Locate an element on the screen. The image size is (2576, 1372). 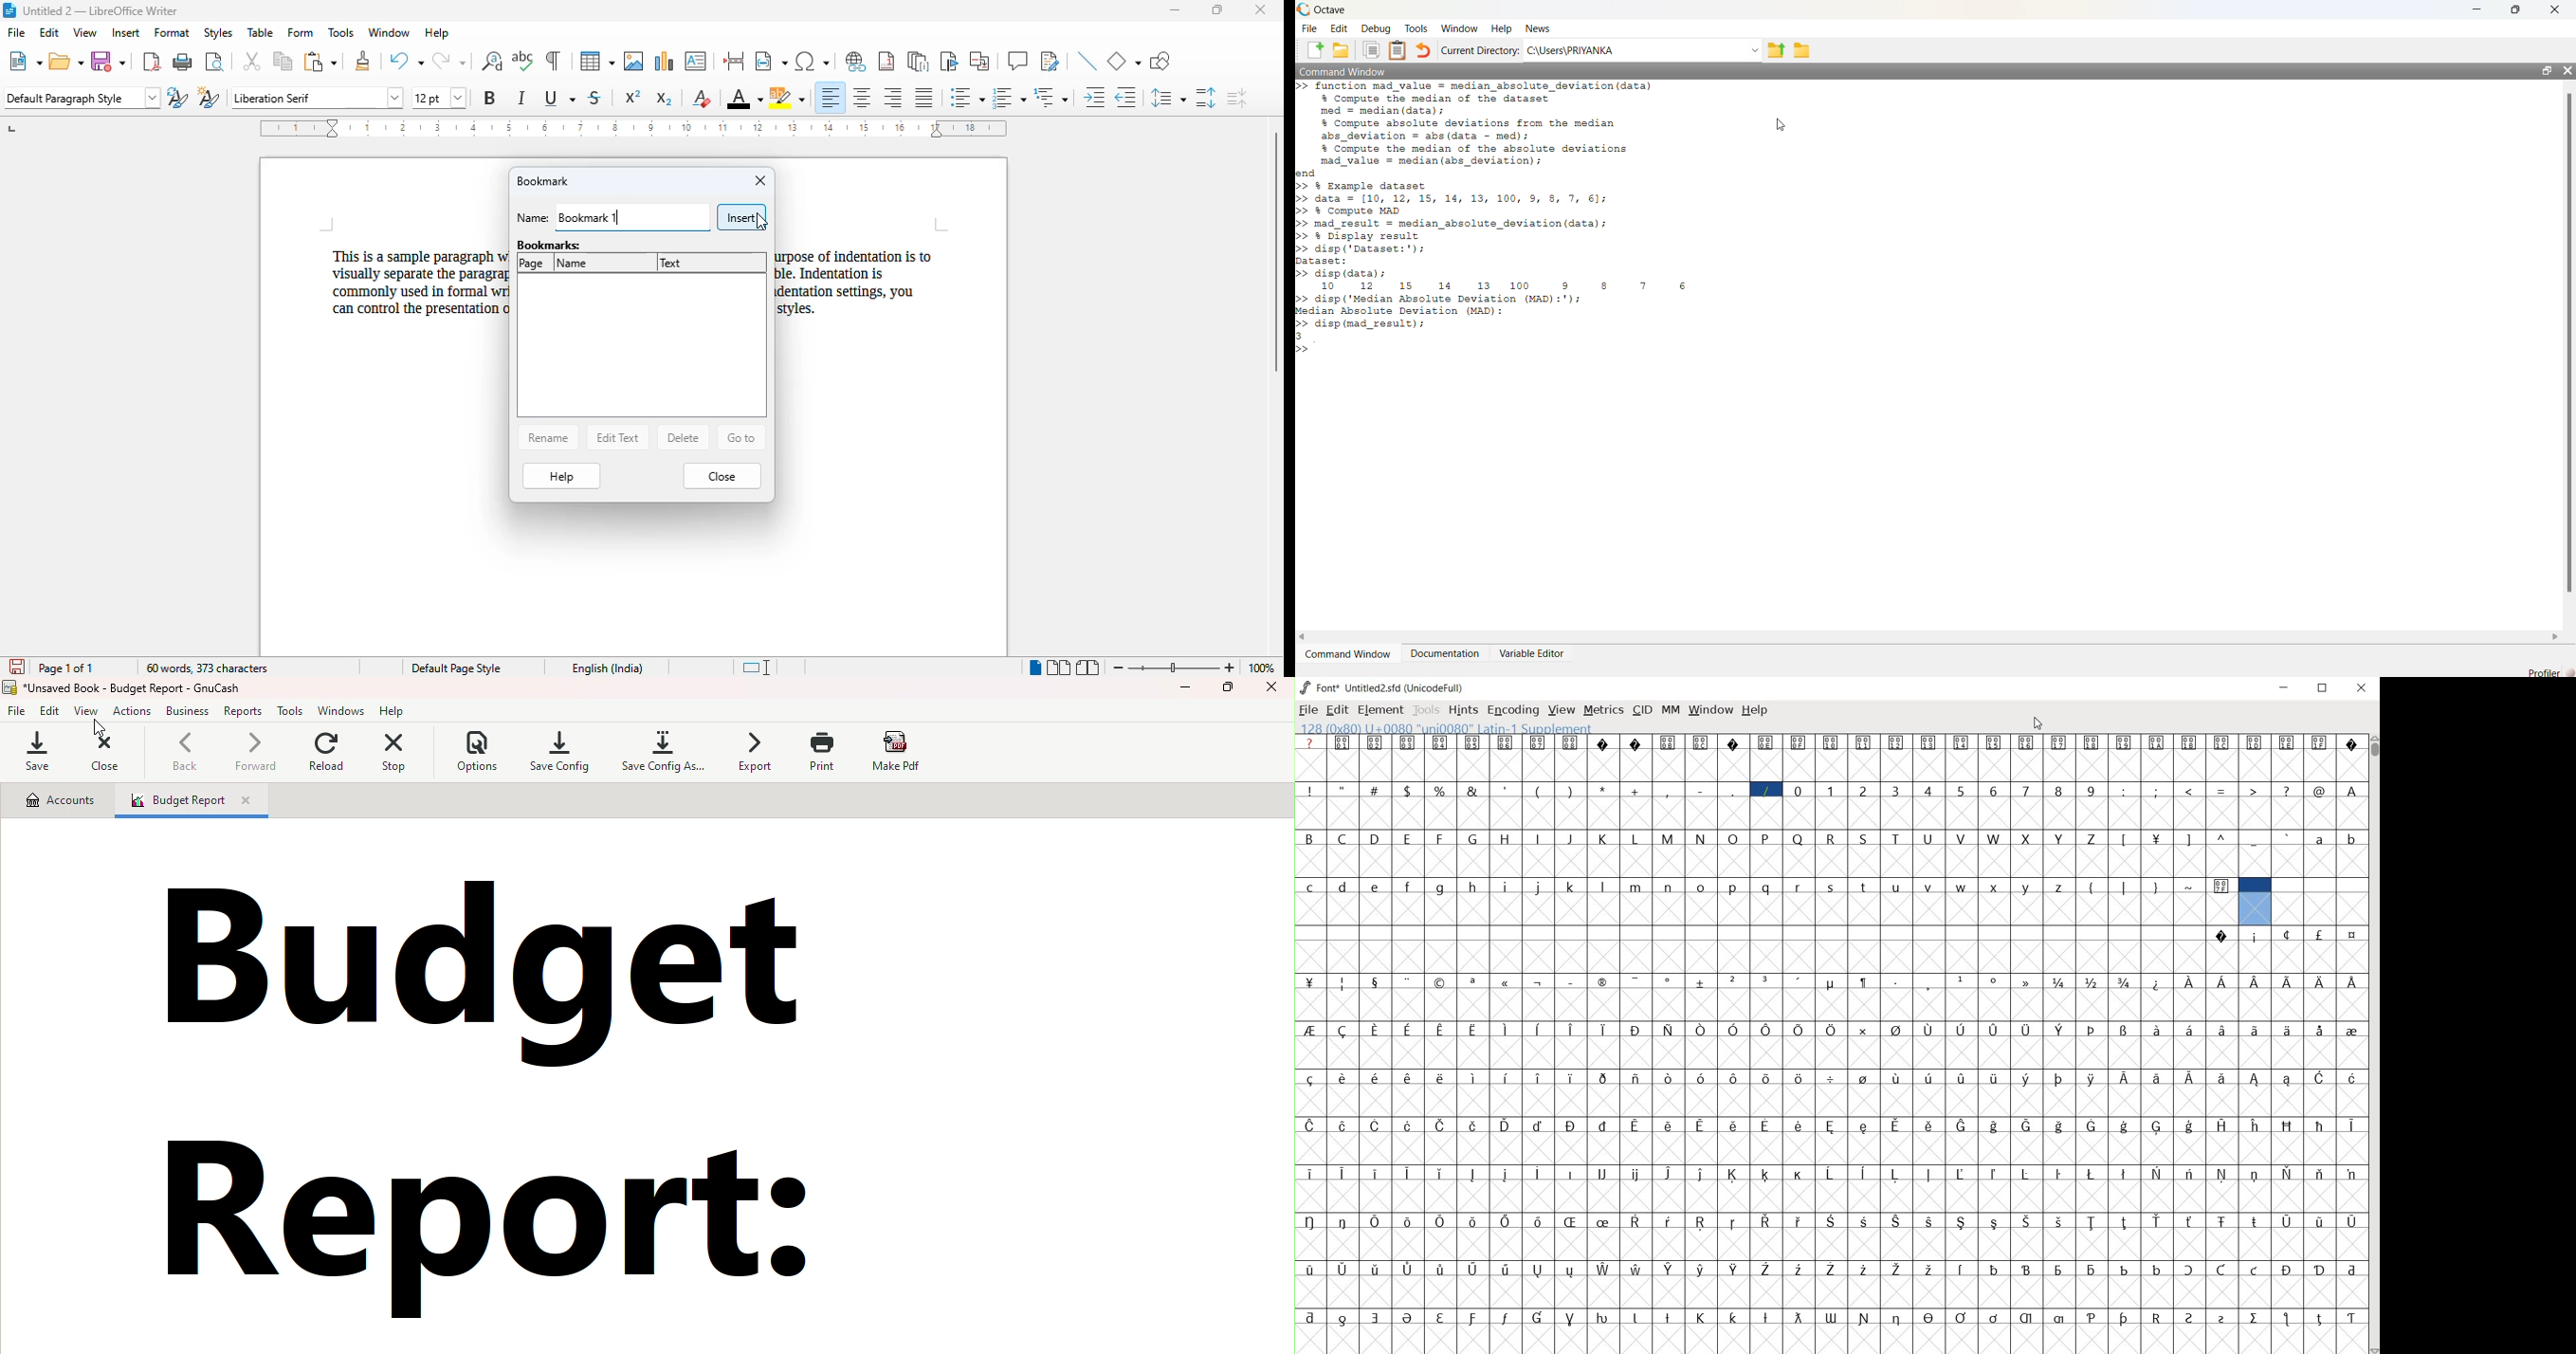
justified is located at coordinates (924, 98).